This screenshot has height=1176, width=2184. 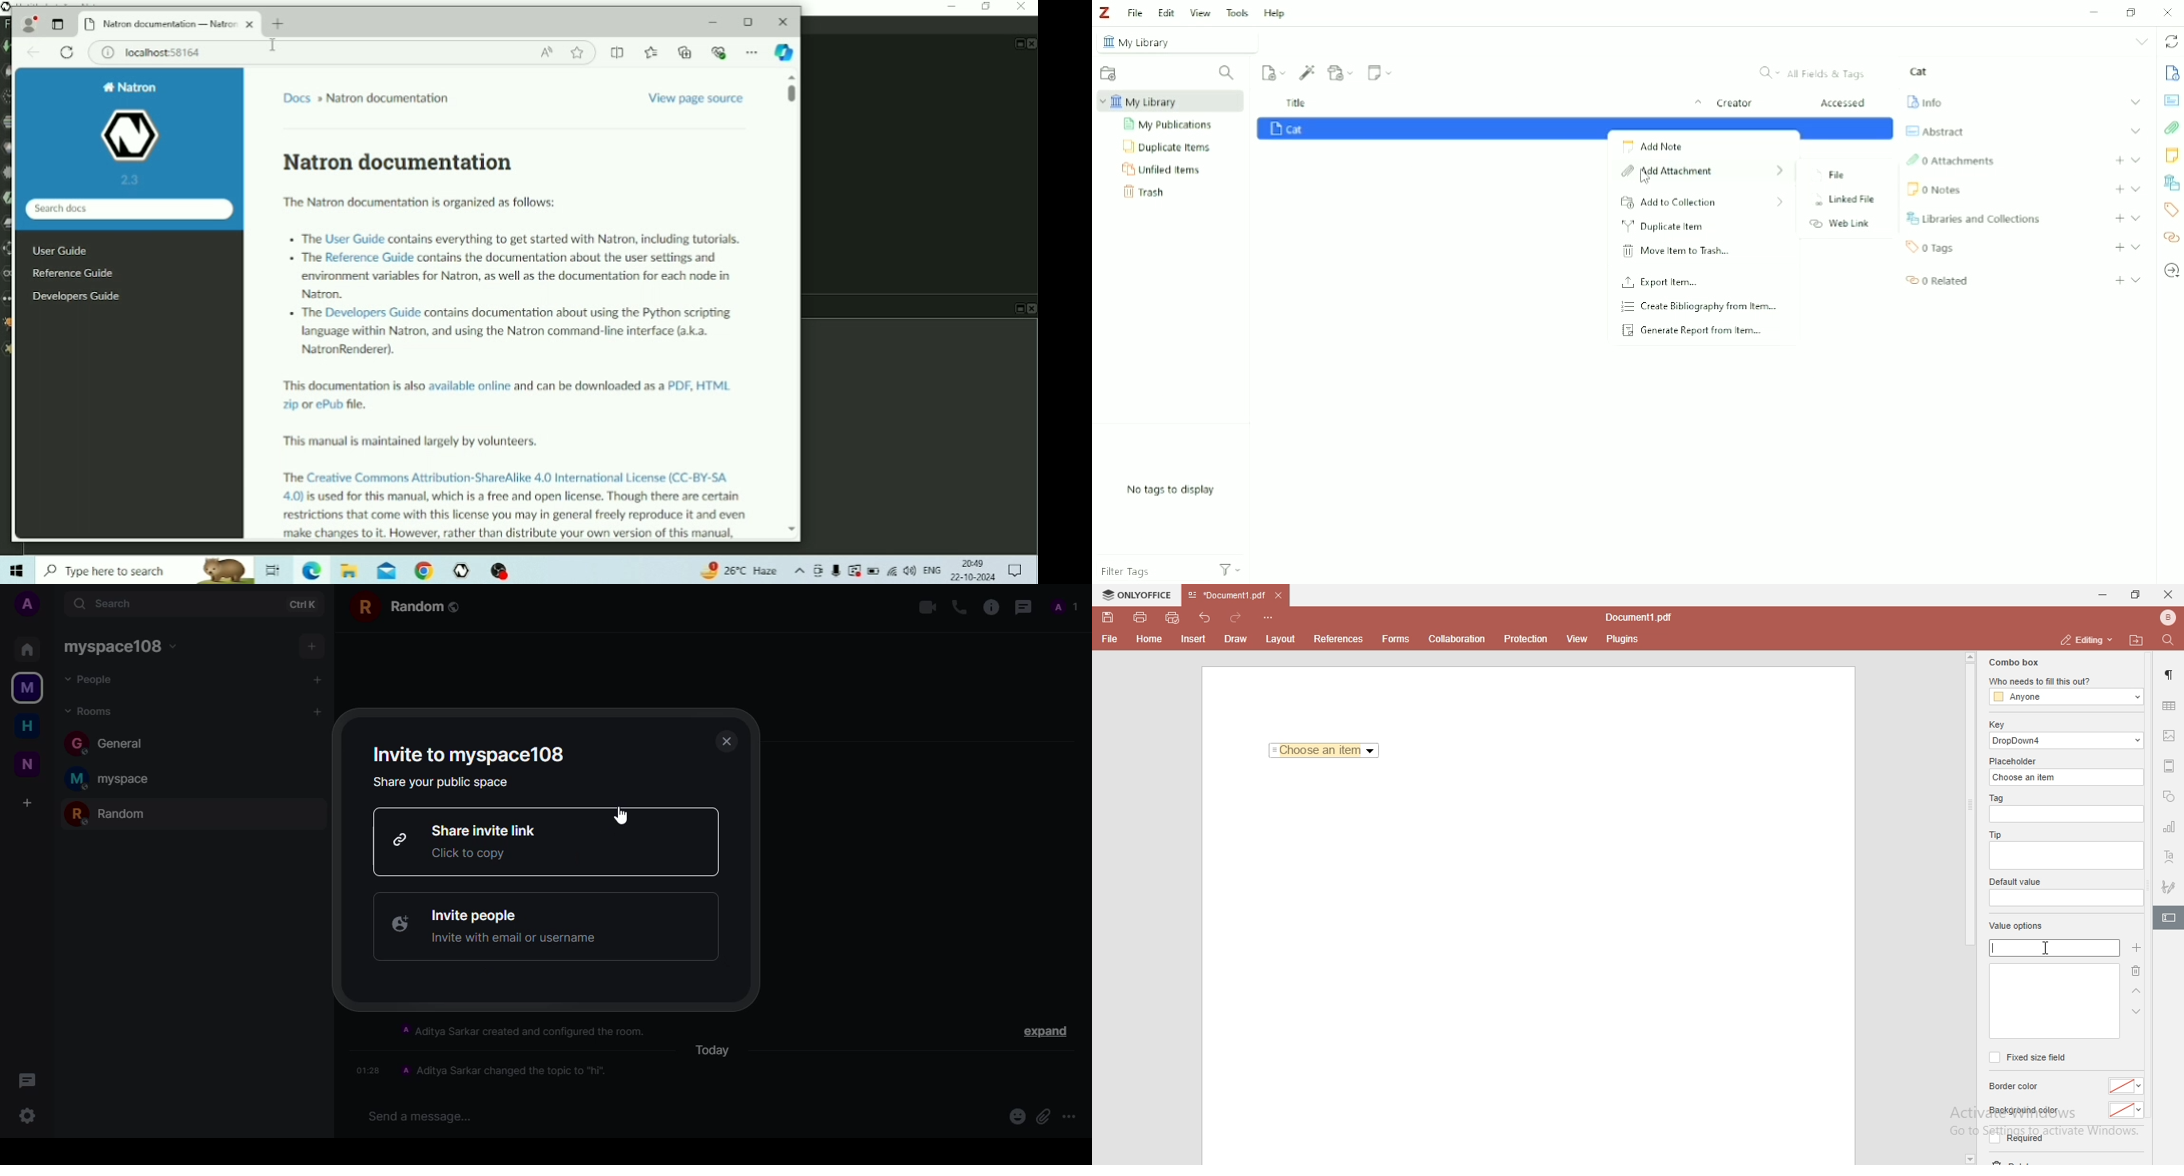 I want to click on Libraries and Collections, so click(x=1972, y=218).